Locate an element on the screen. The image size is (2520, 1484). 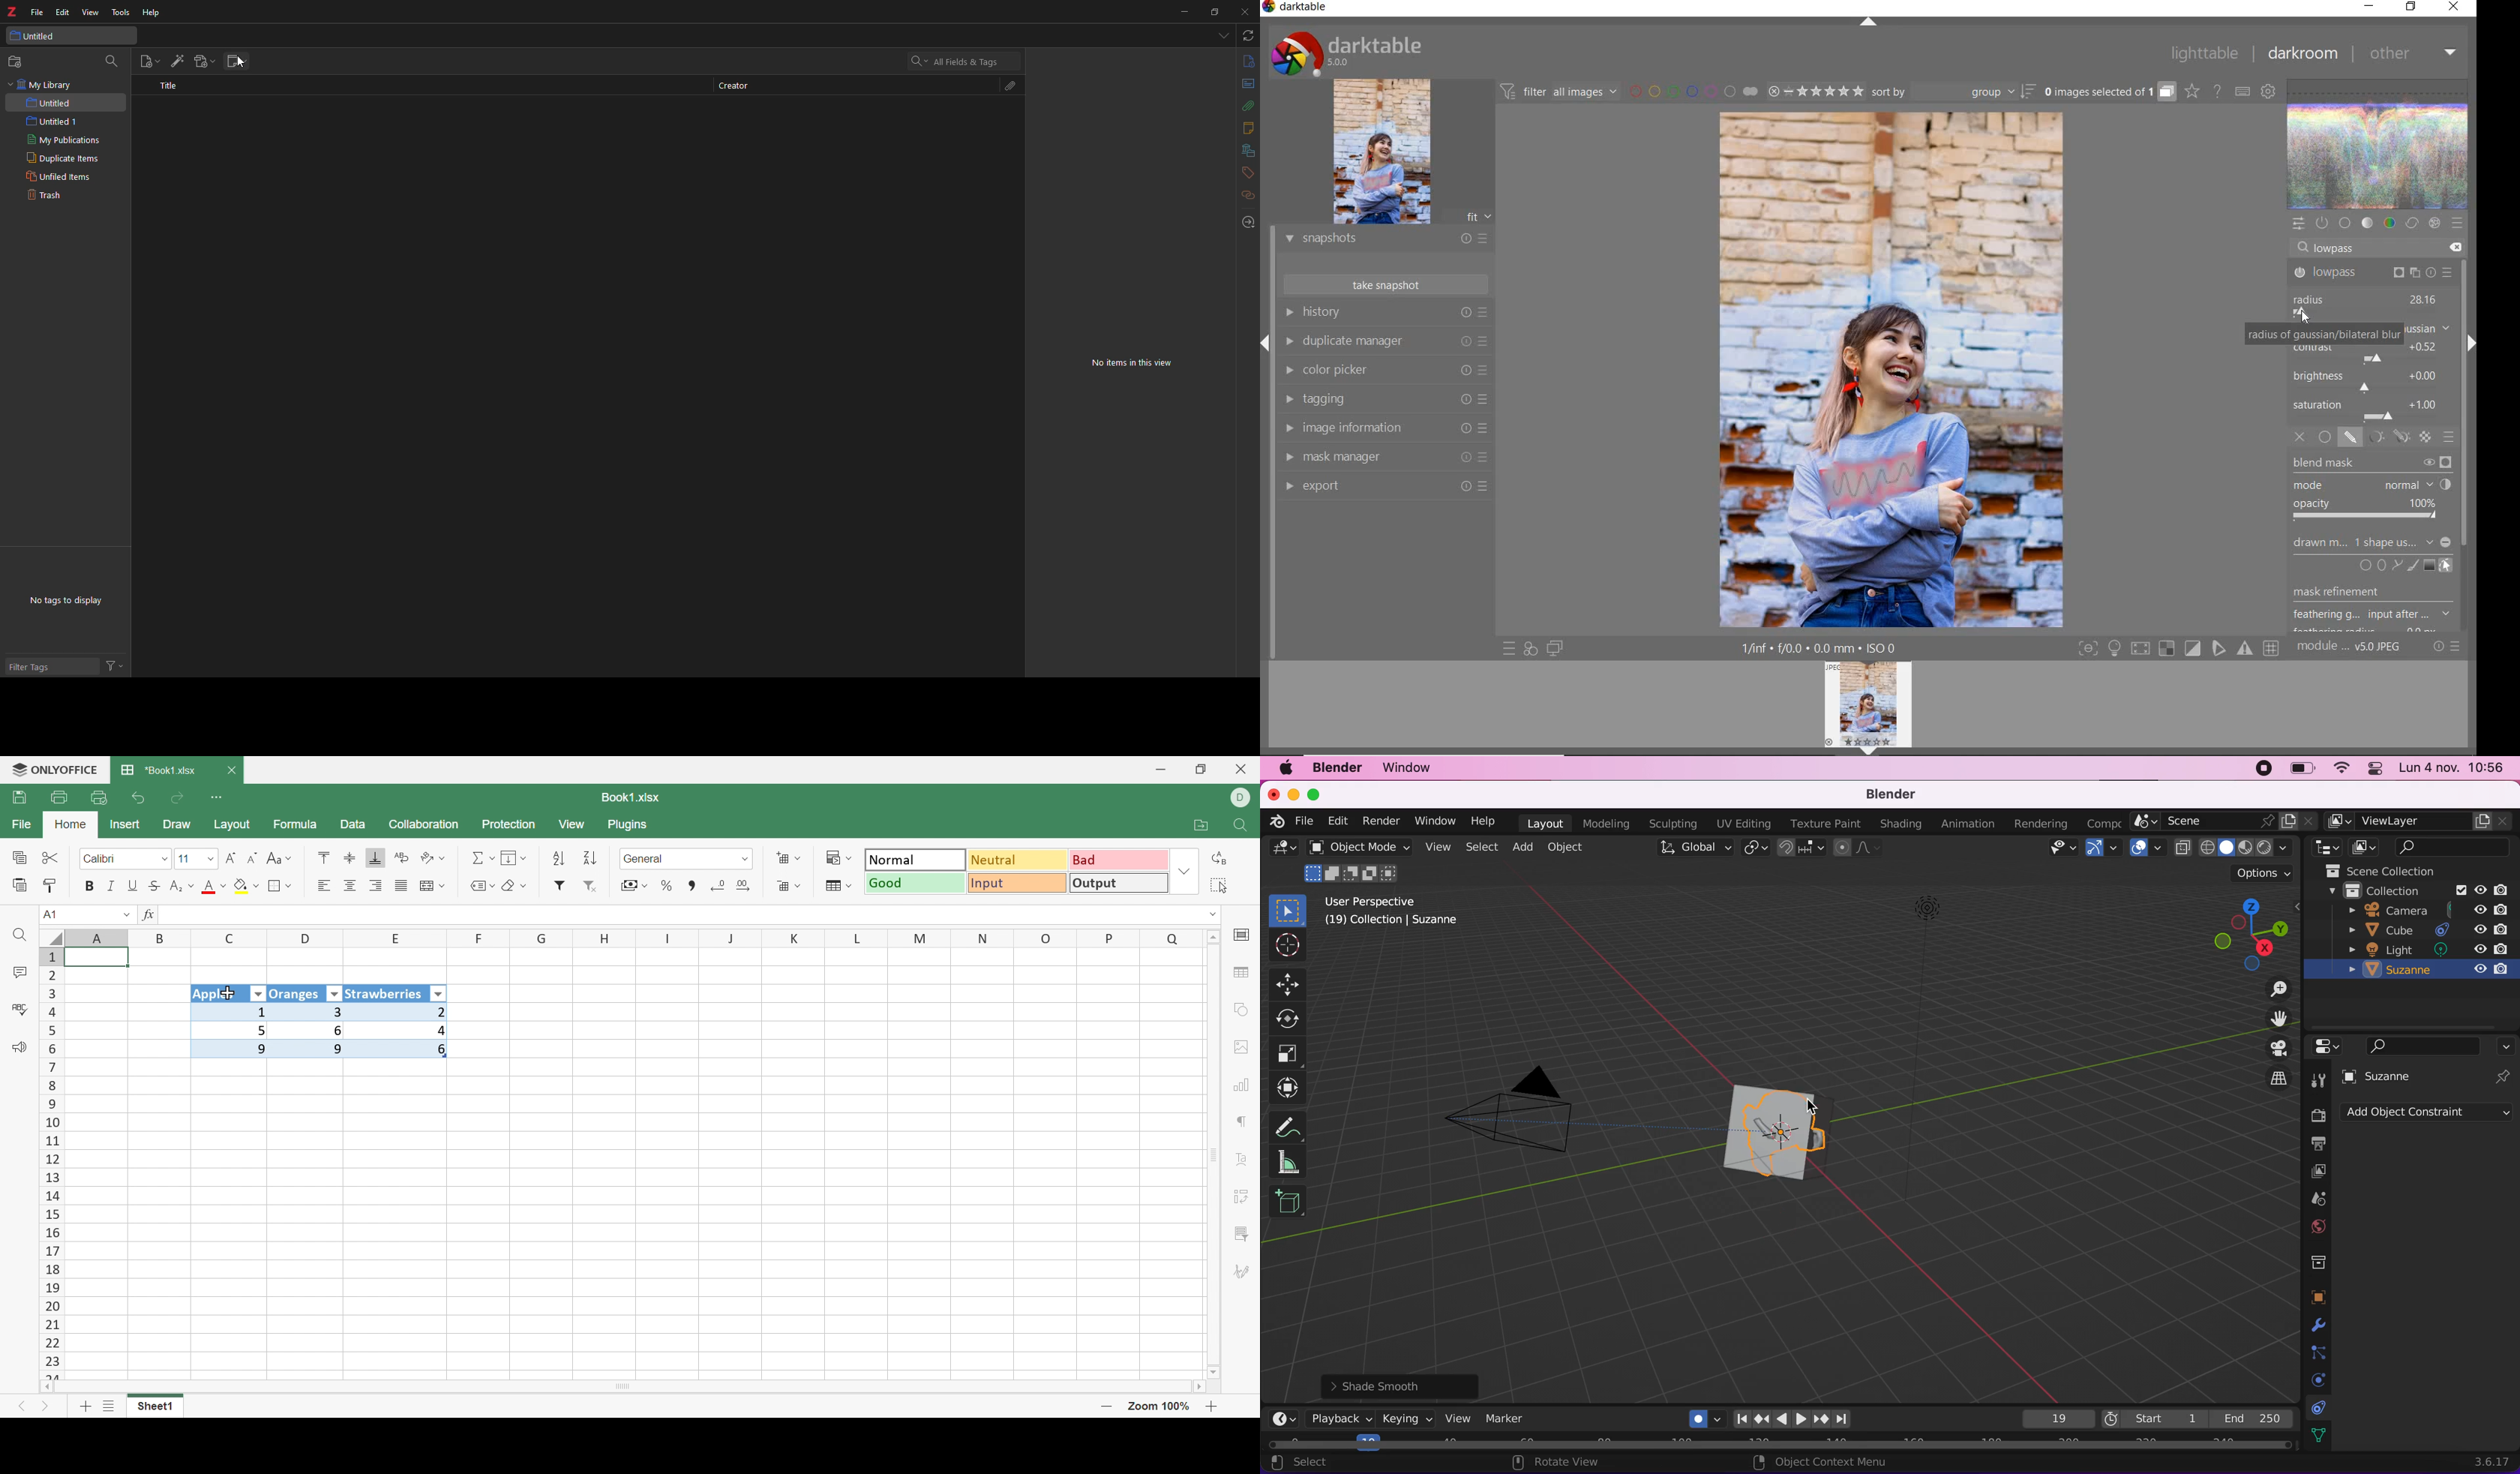
overlays is located at coordinates (2159, 850).